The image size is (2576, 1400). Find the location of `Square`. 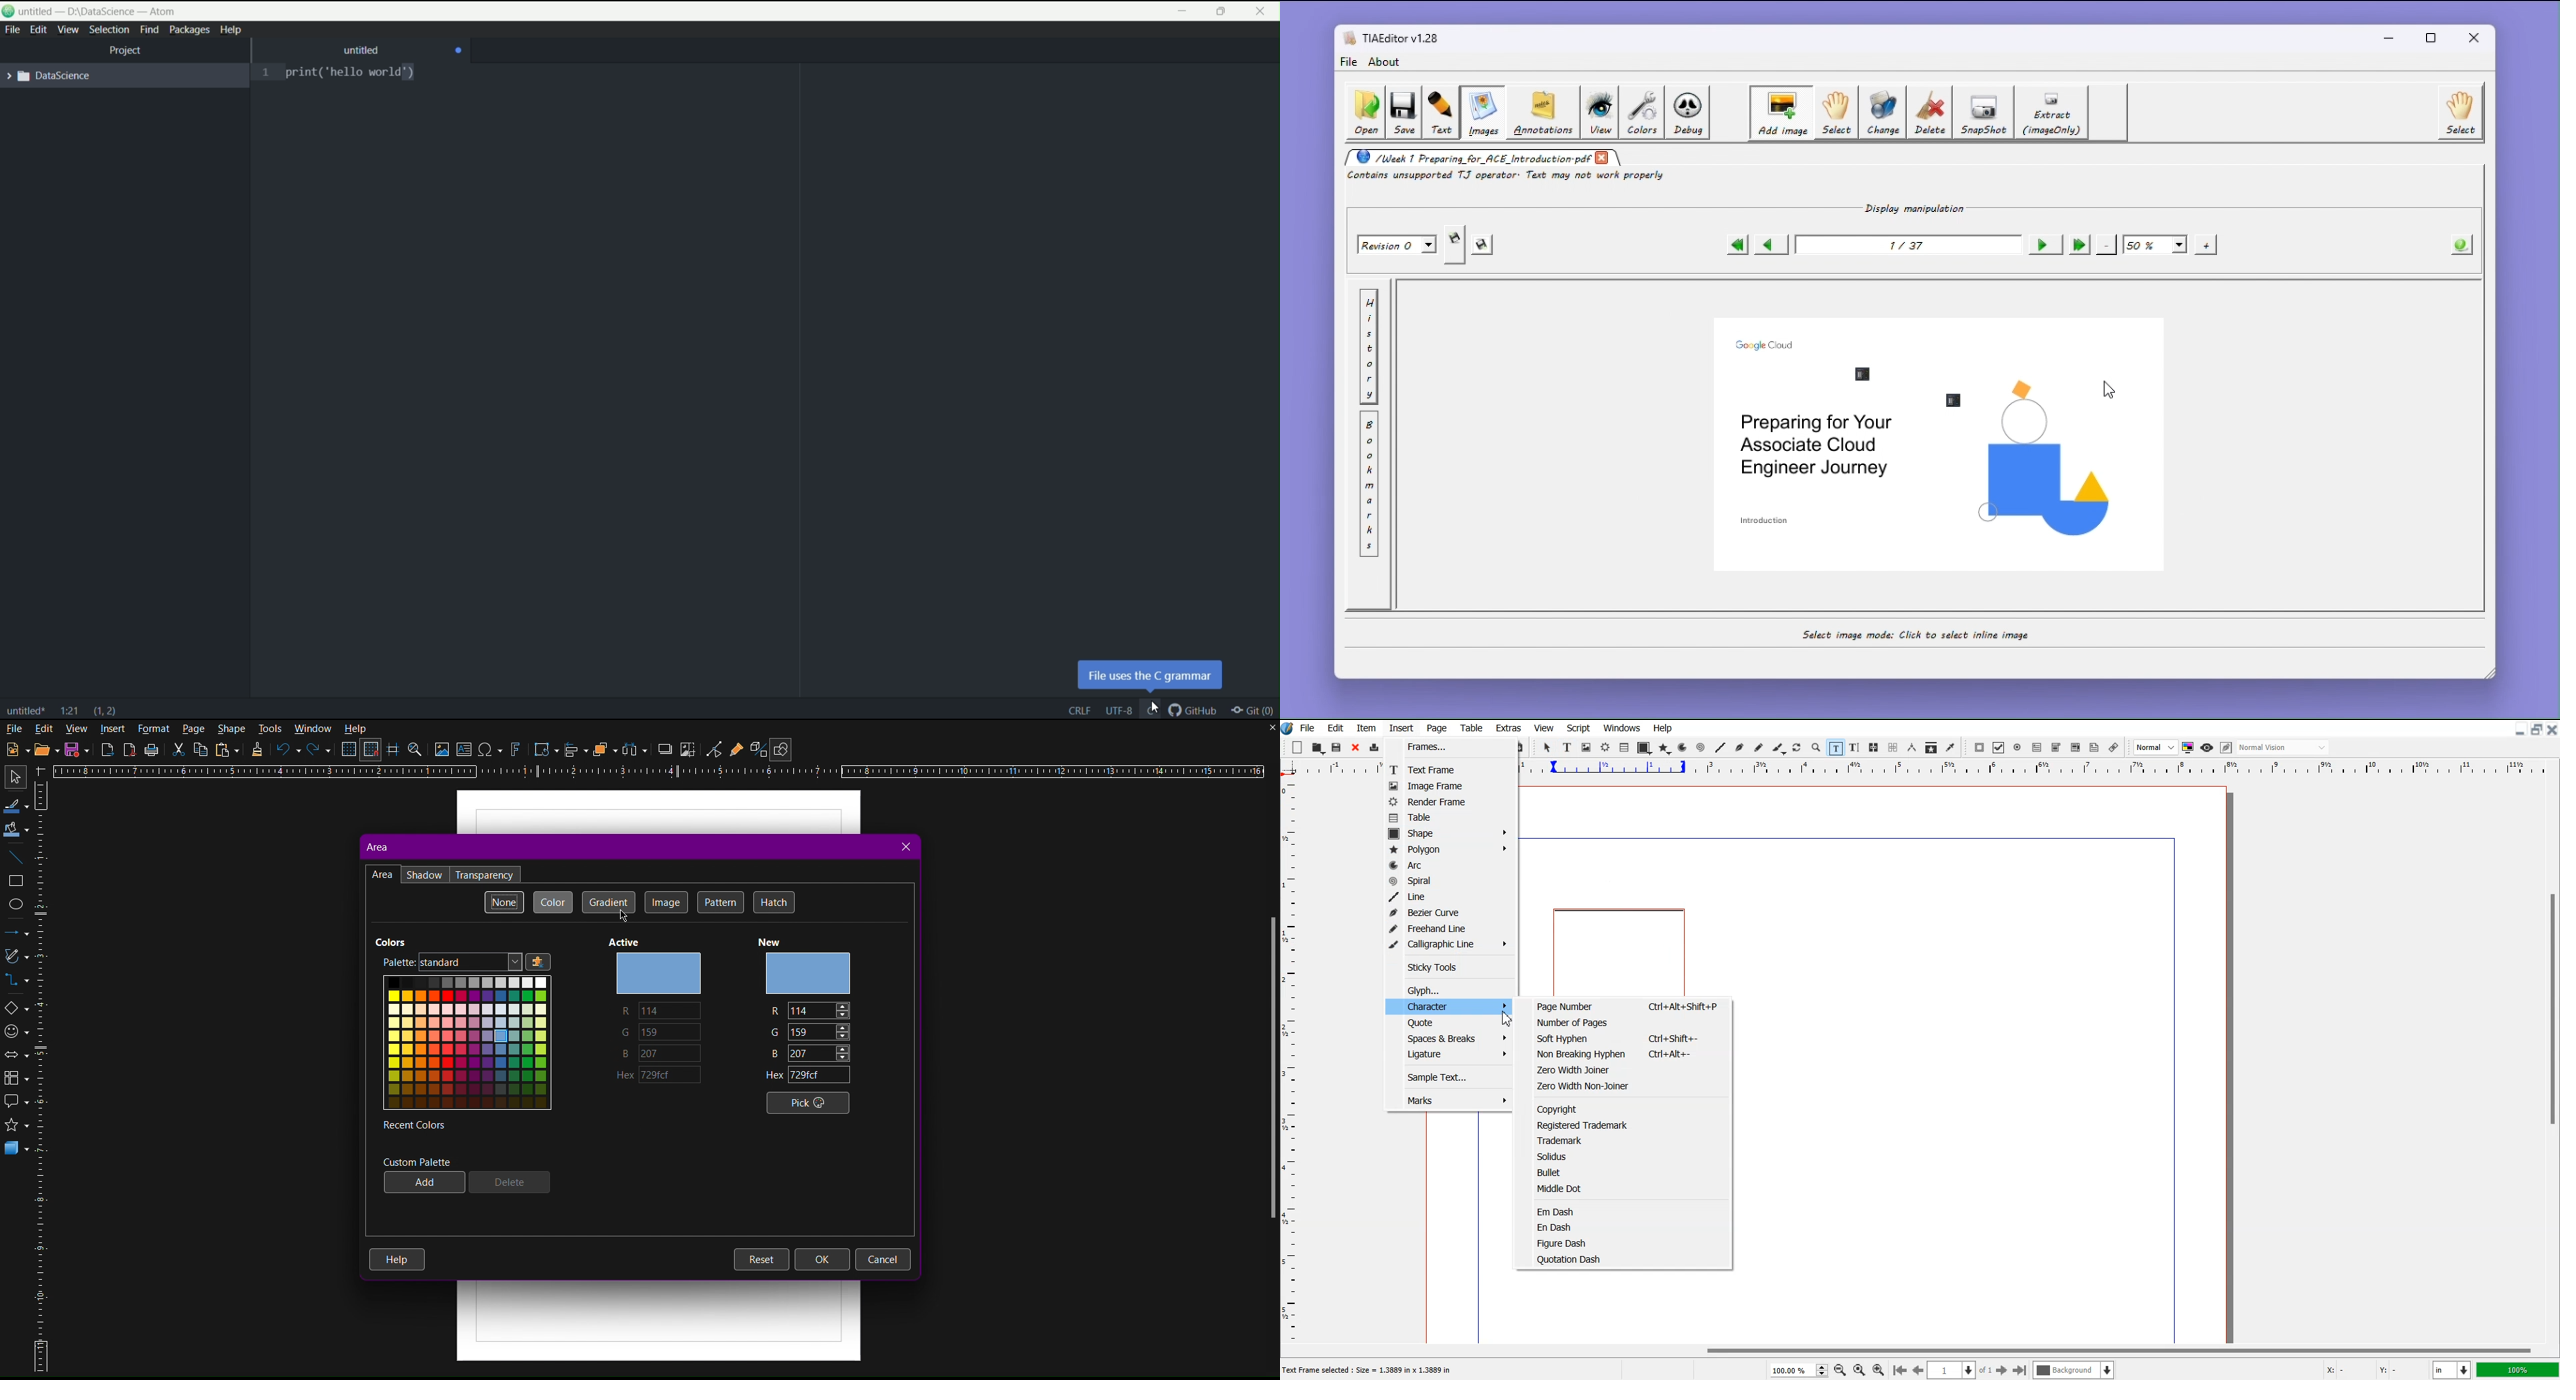

Square is located at coordinates (16, 881).